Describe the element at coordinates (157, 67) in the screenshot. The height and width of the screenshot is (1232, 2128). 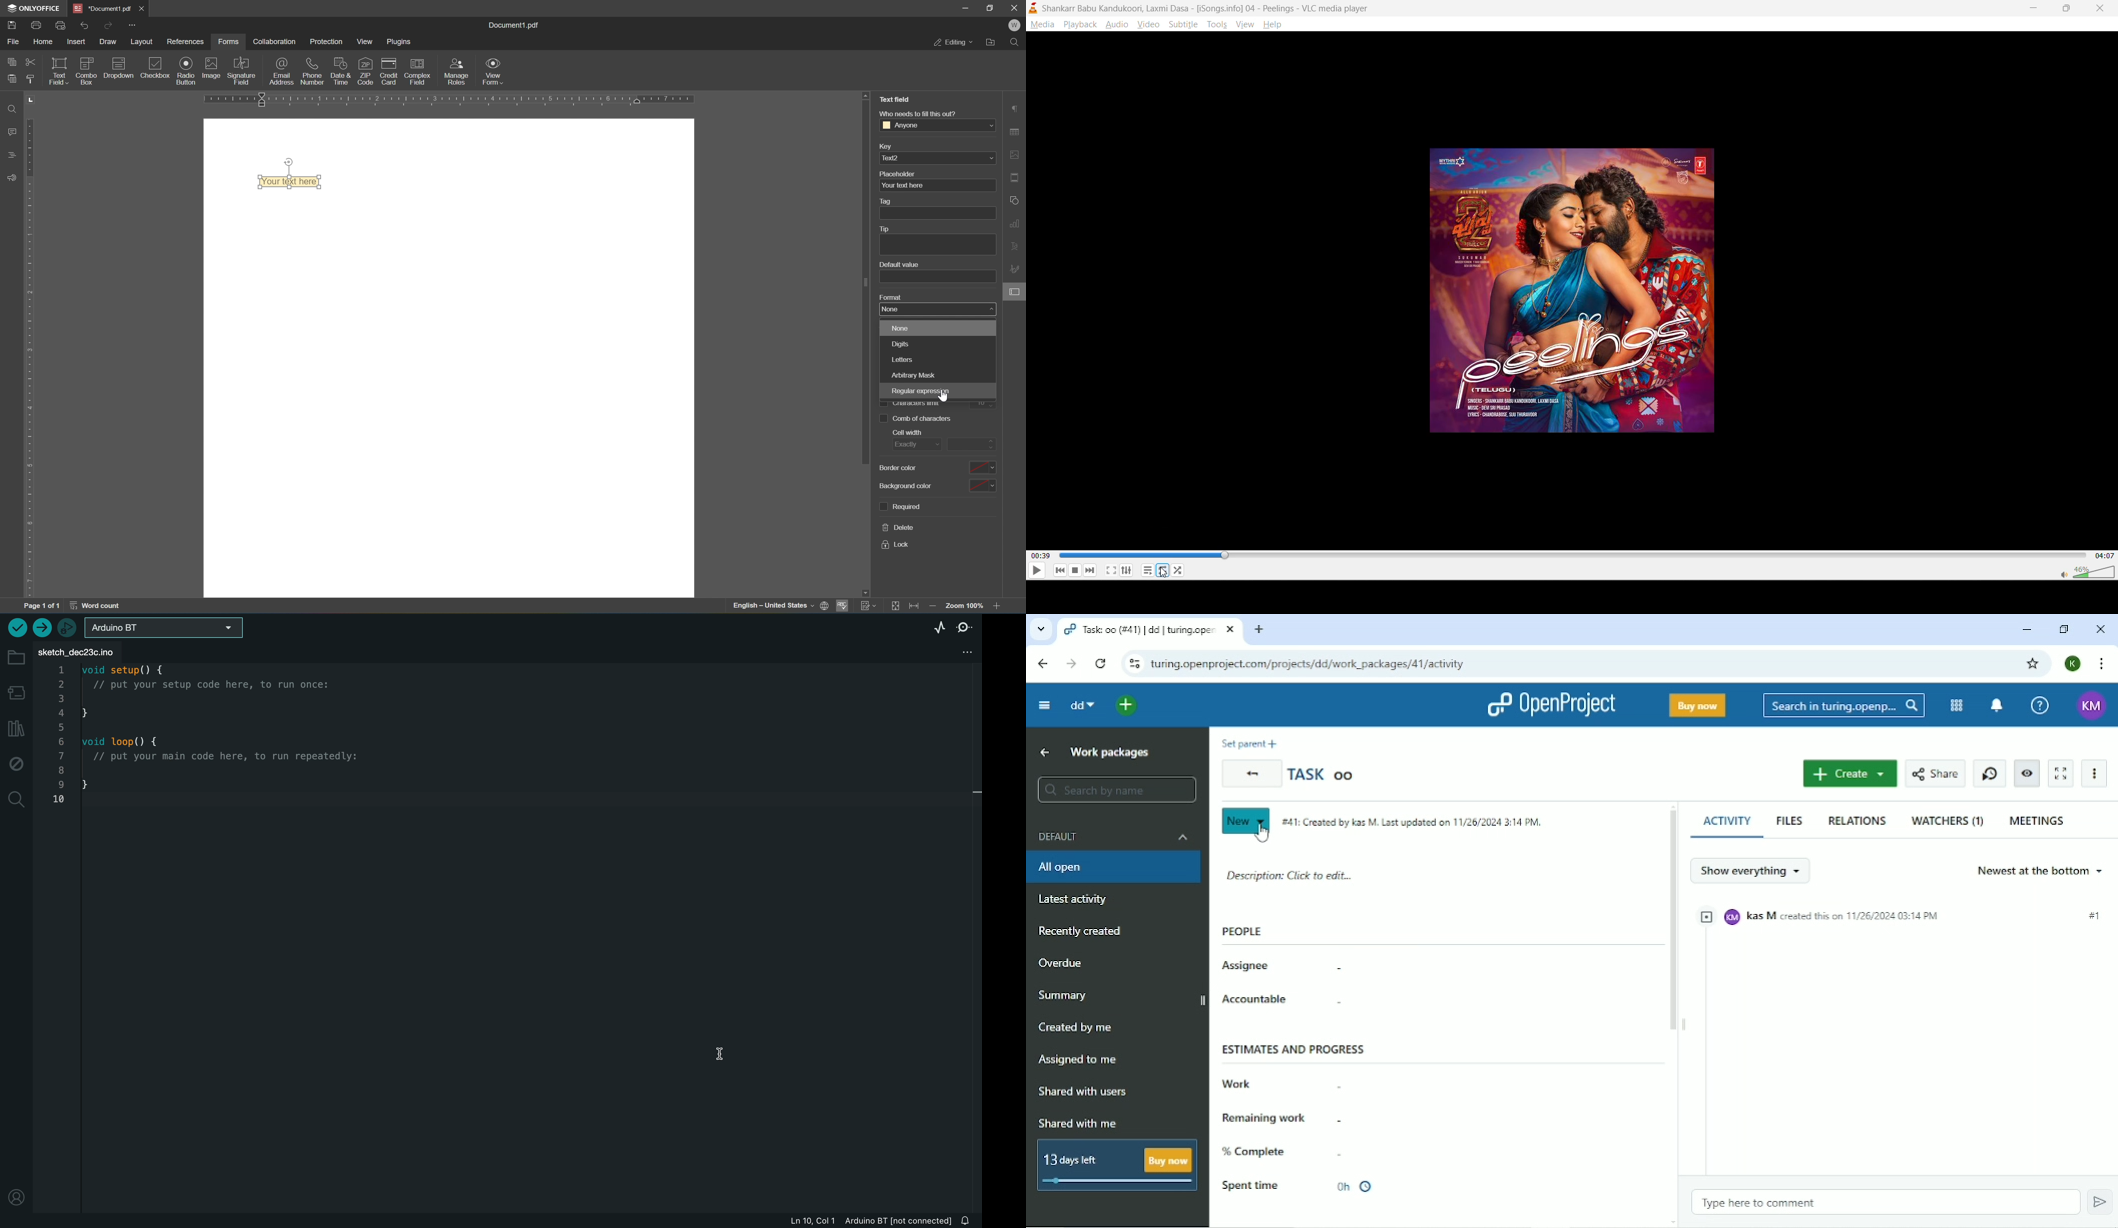
I see `checkbox` at that location.